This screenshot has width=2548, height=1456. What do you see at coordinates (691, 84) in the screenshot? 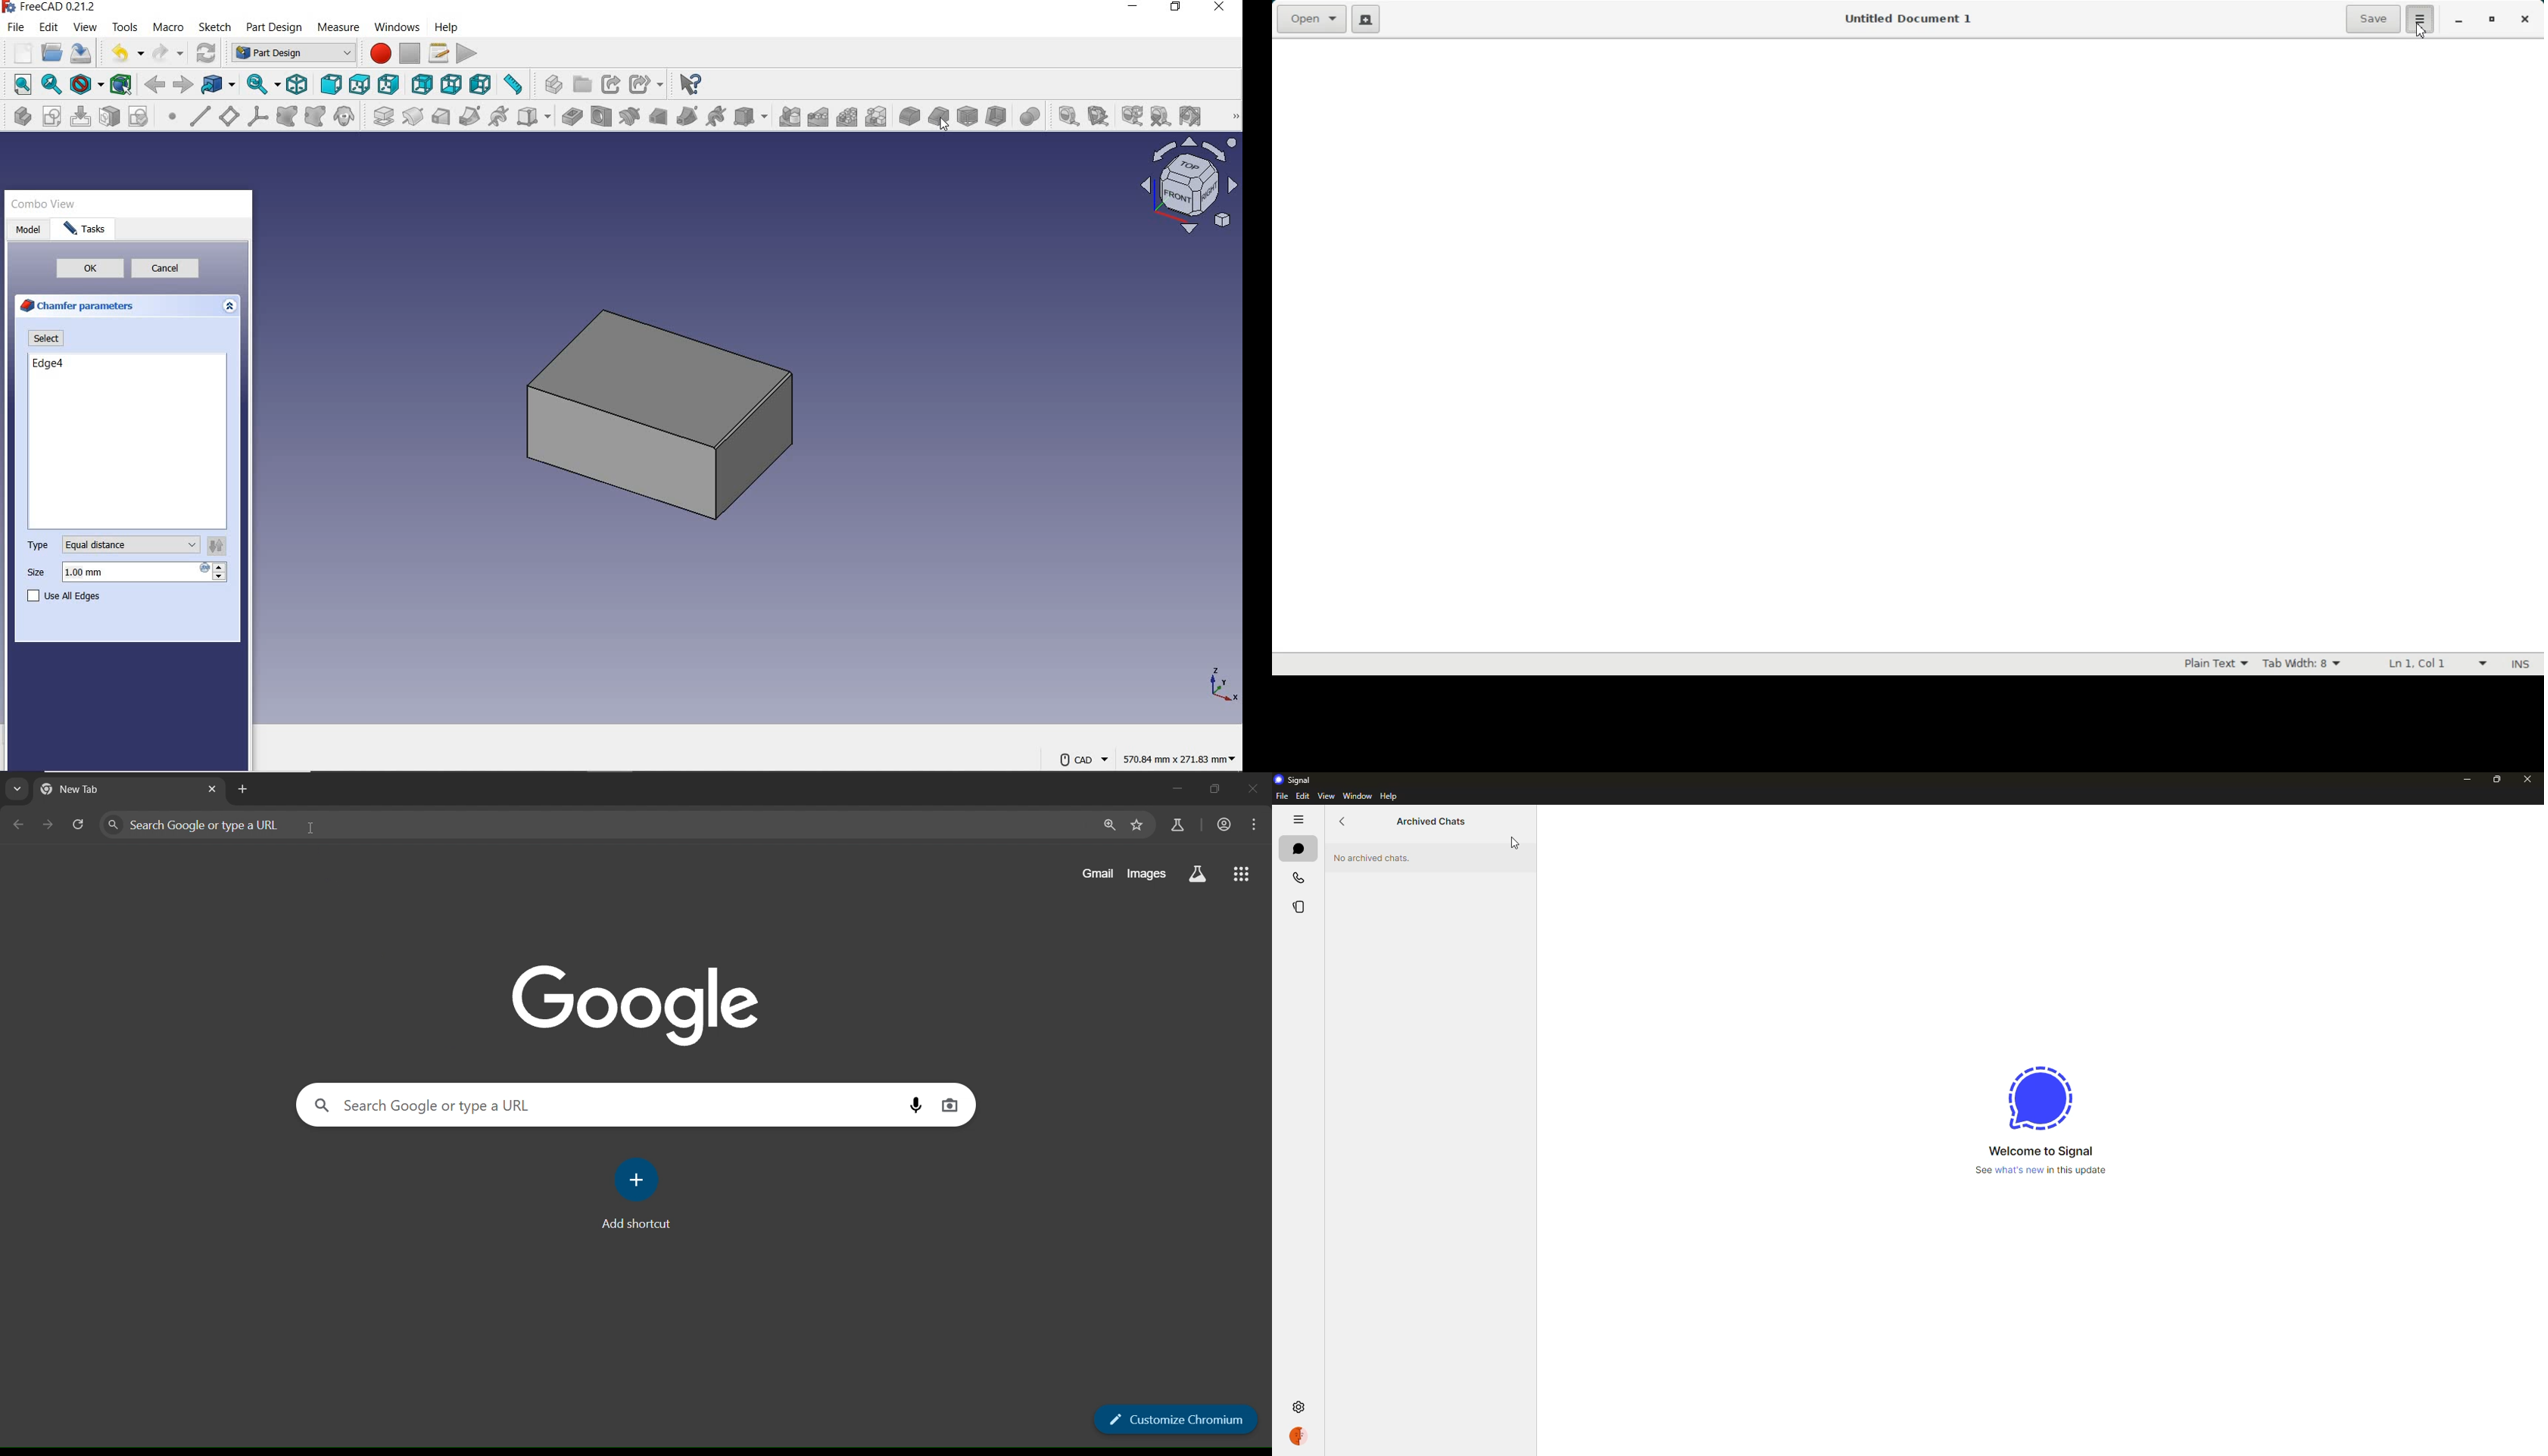
I see `what's this?` at bounding box center [691, 84].